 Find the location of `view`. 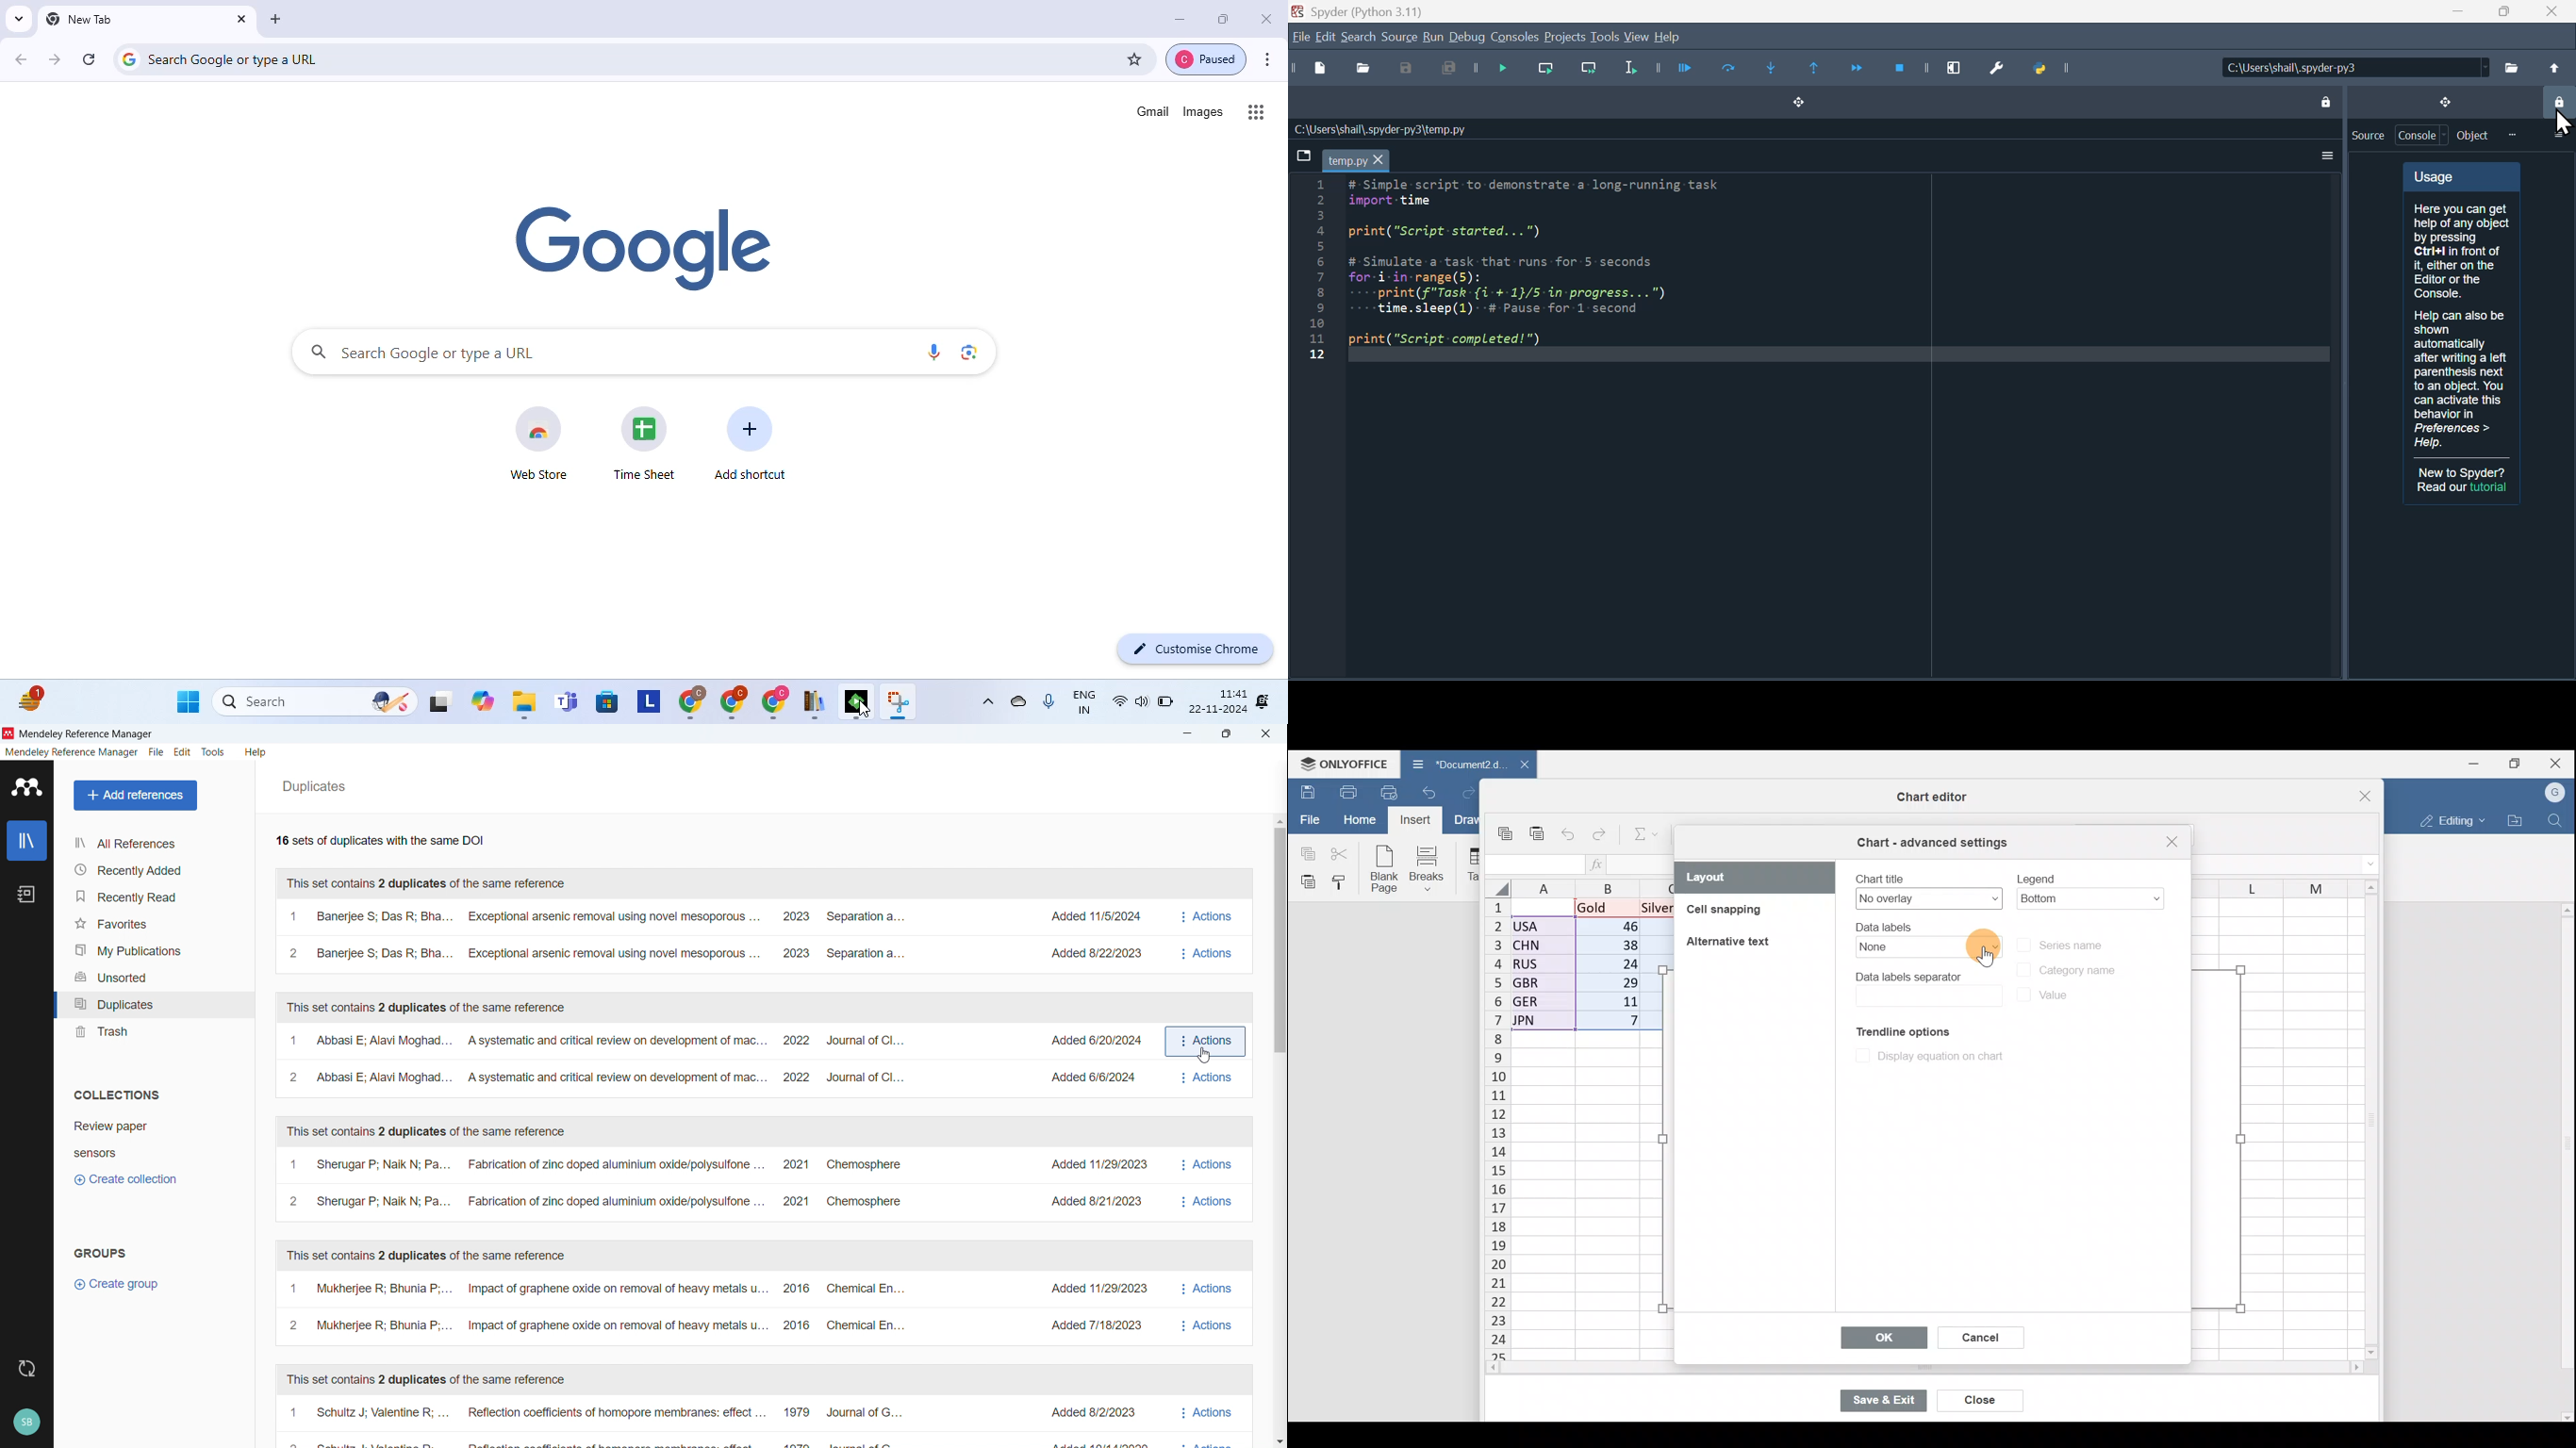

view is located at coordinates (1638, 38).